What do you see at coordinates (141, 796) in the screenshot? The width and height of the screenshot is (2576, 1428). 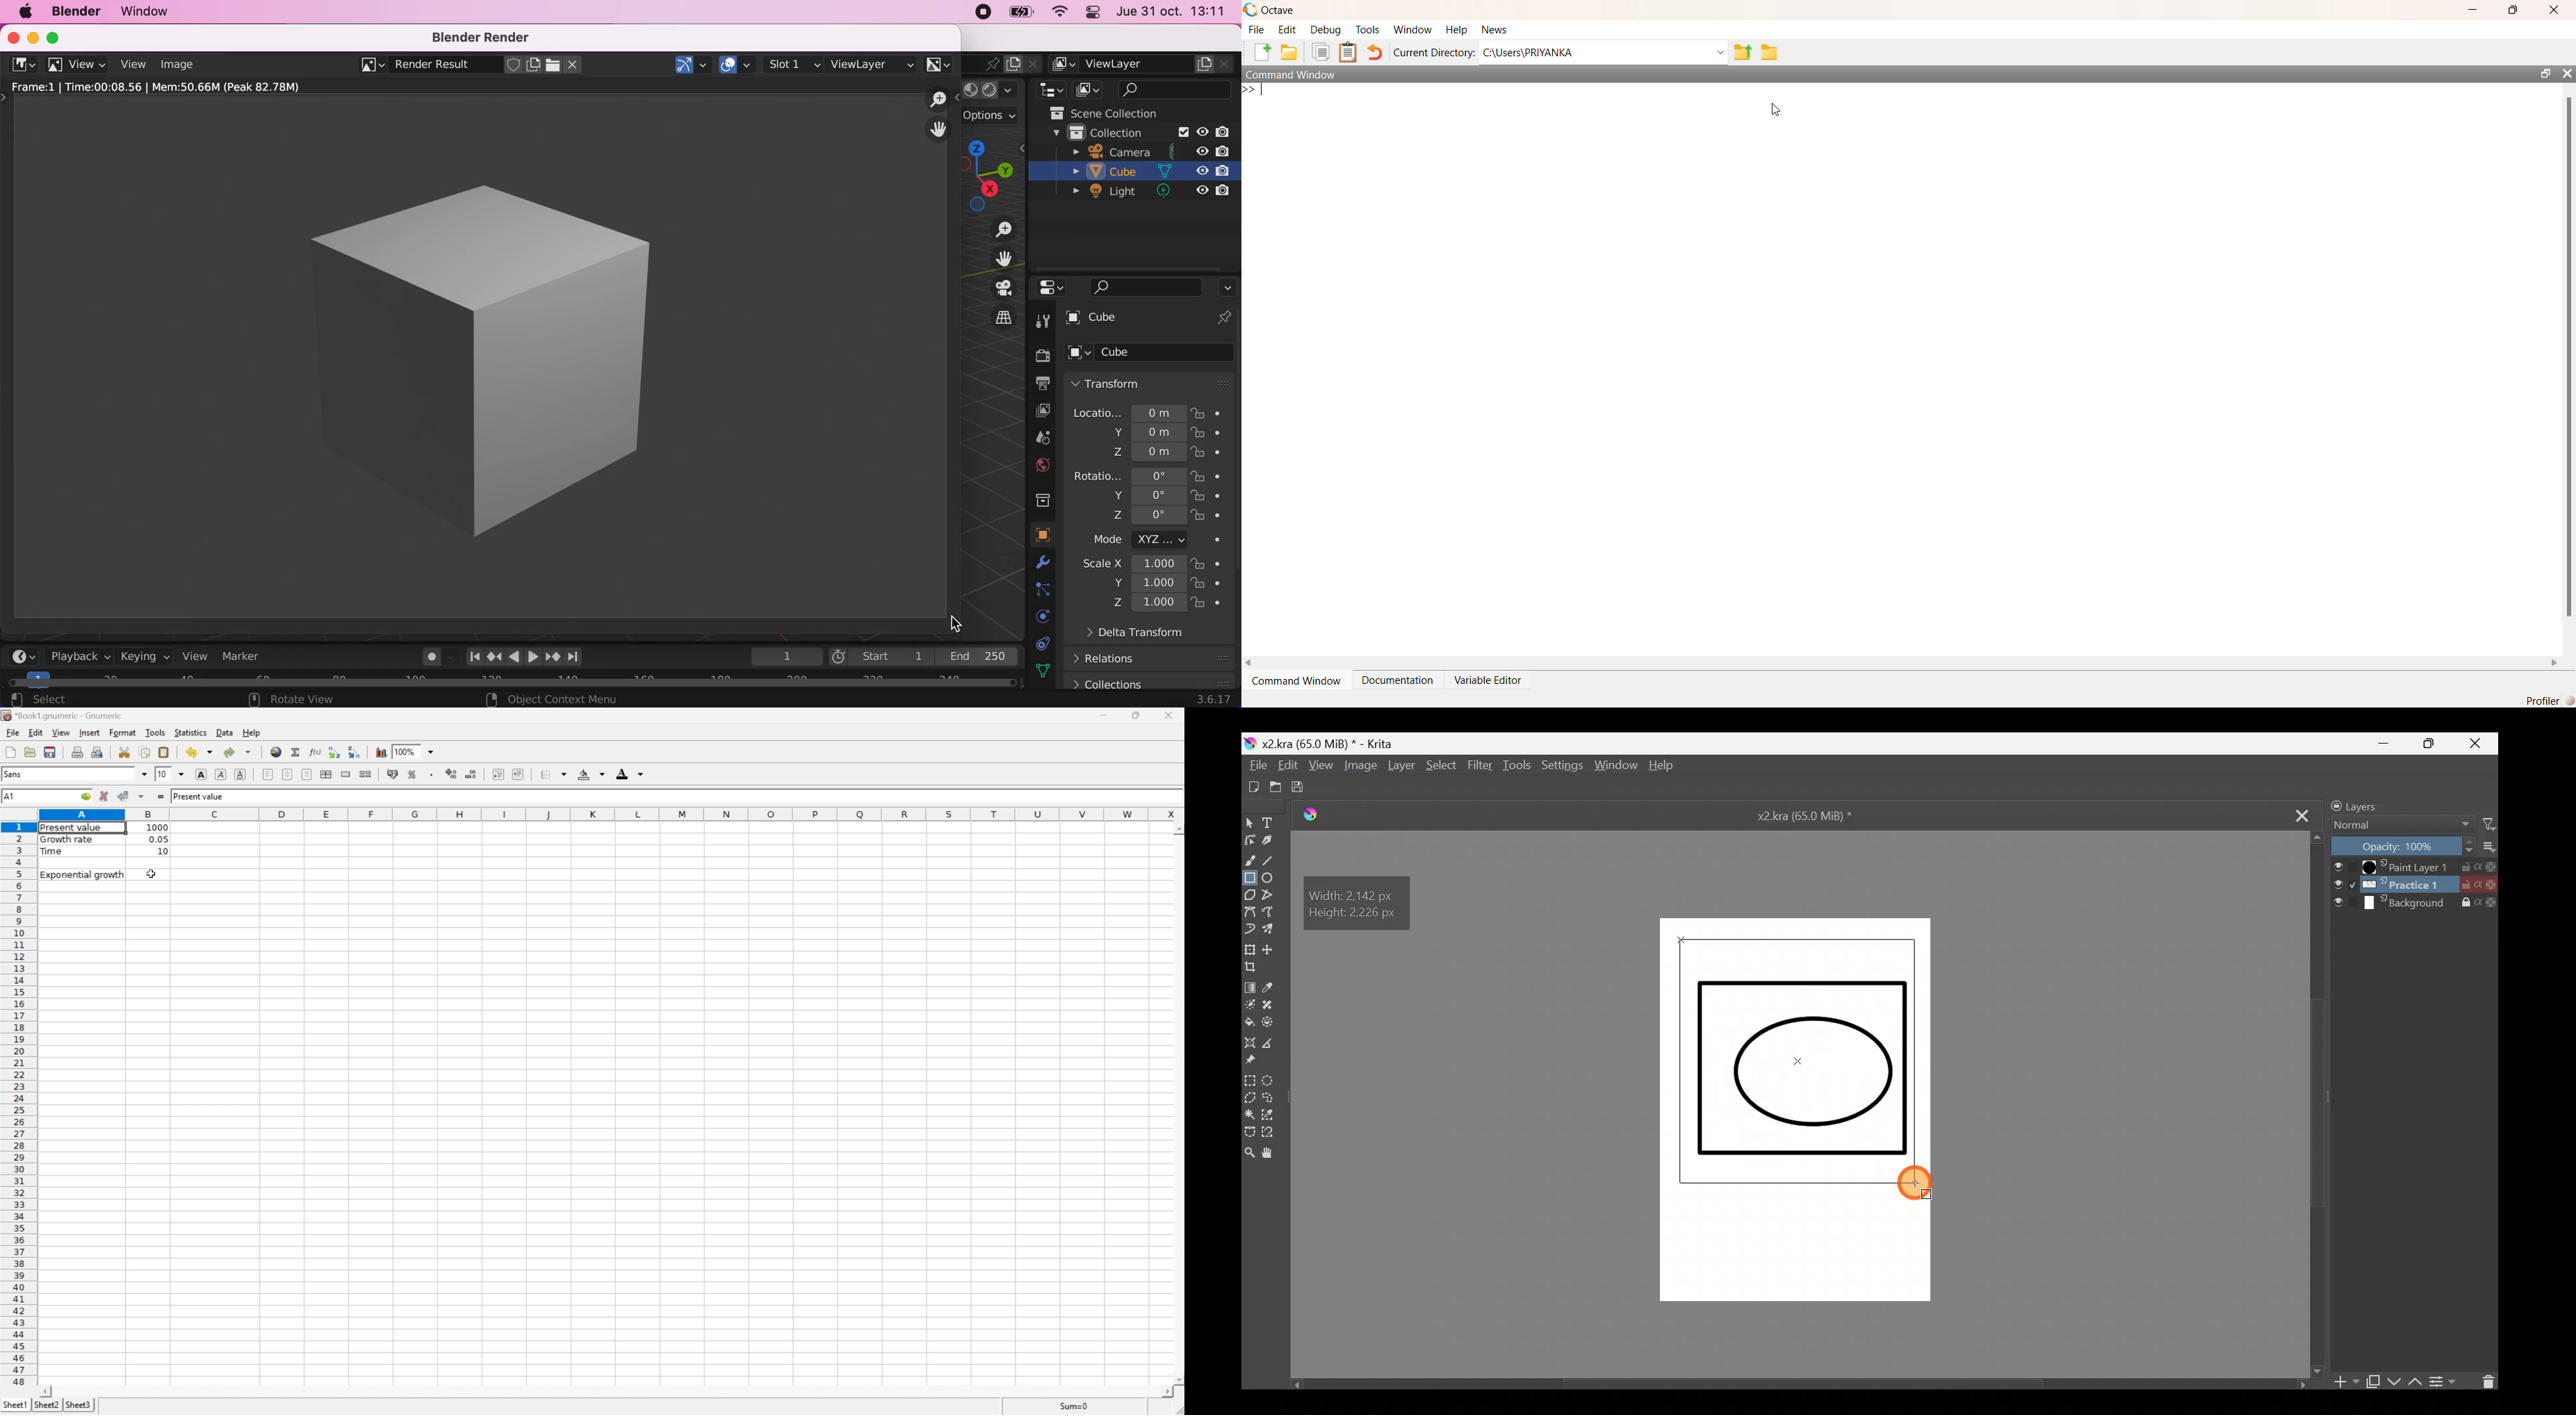 I see `Accept changes in multiple cells` at bounding box center [141, 796].